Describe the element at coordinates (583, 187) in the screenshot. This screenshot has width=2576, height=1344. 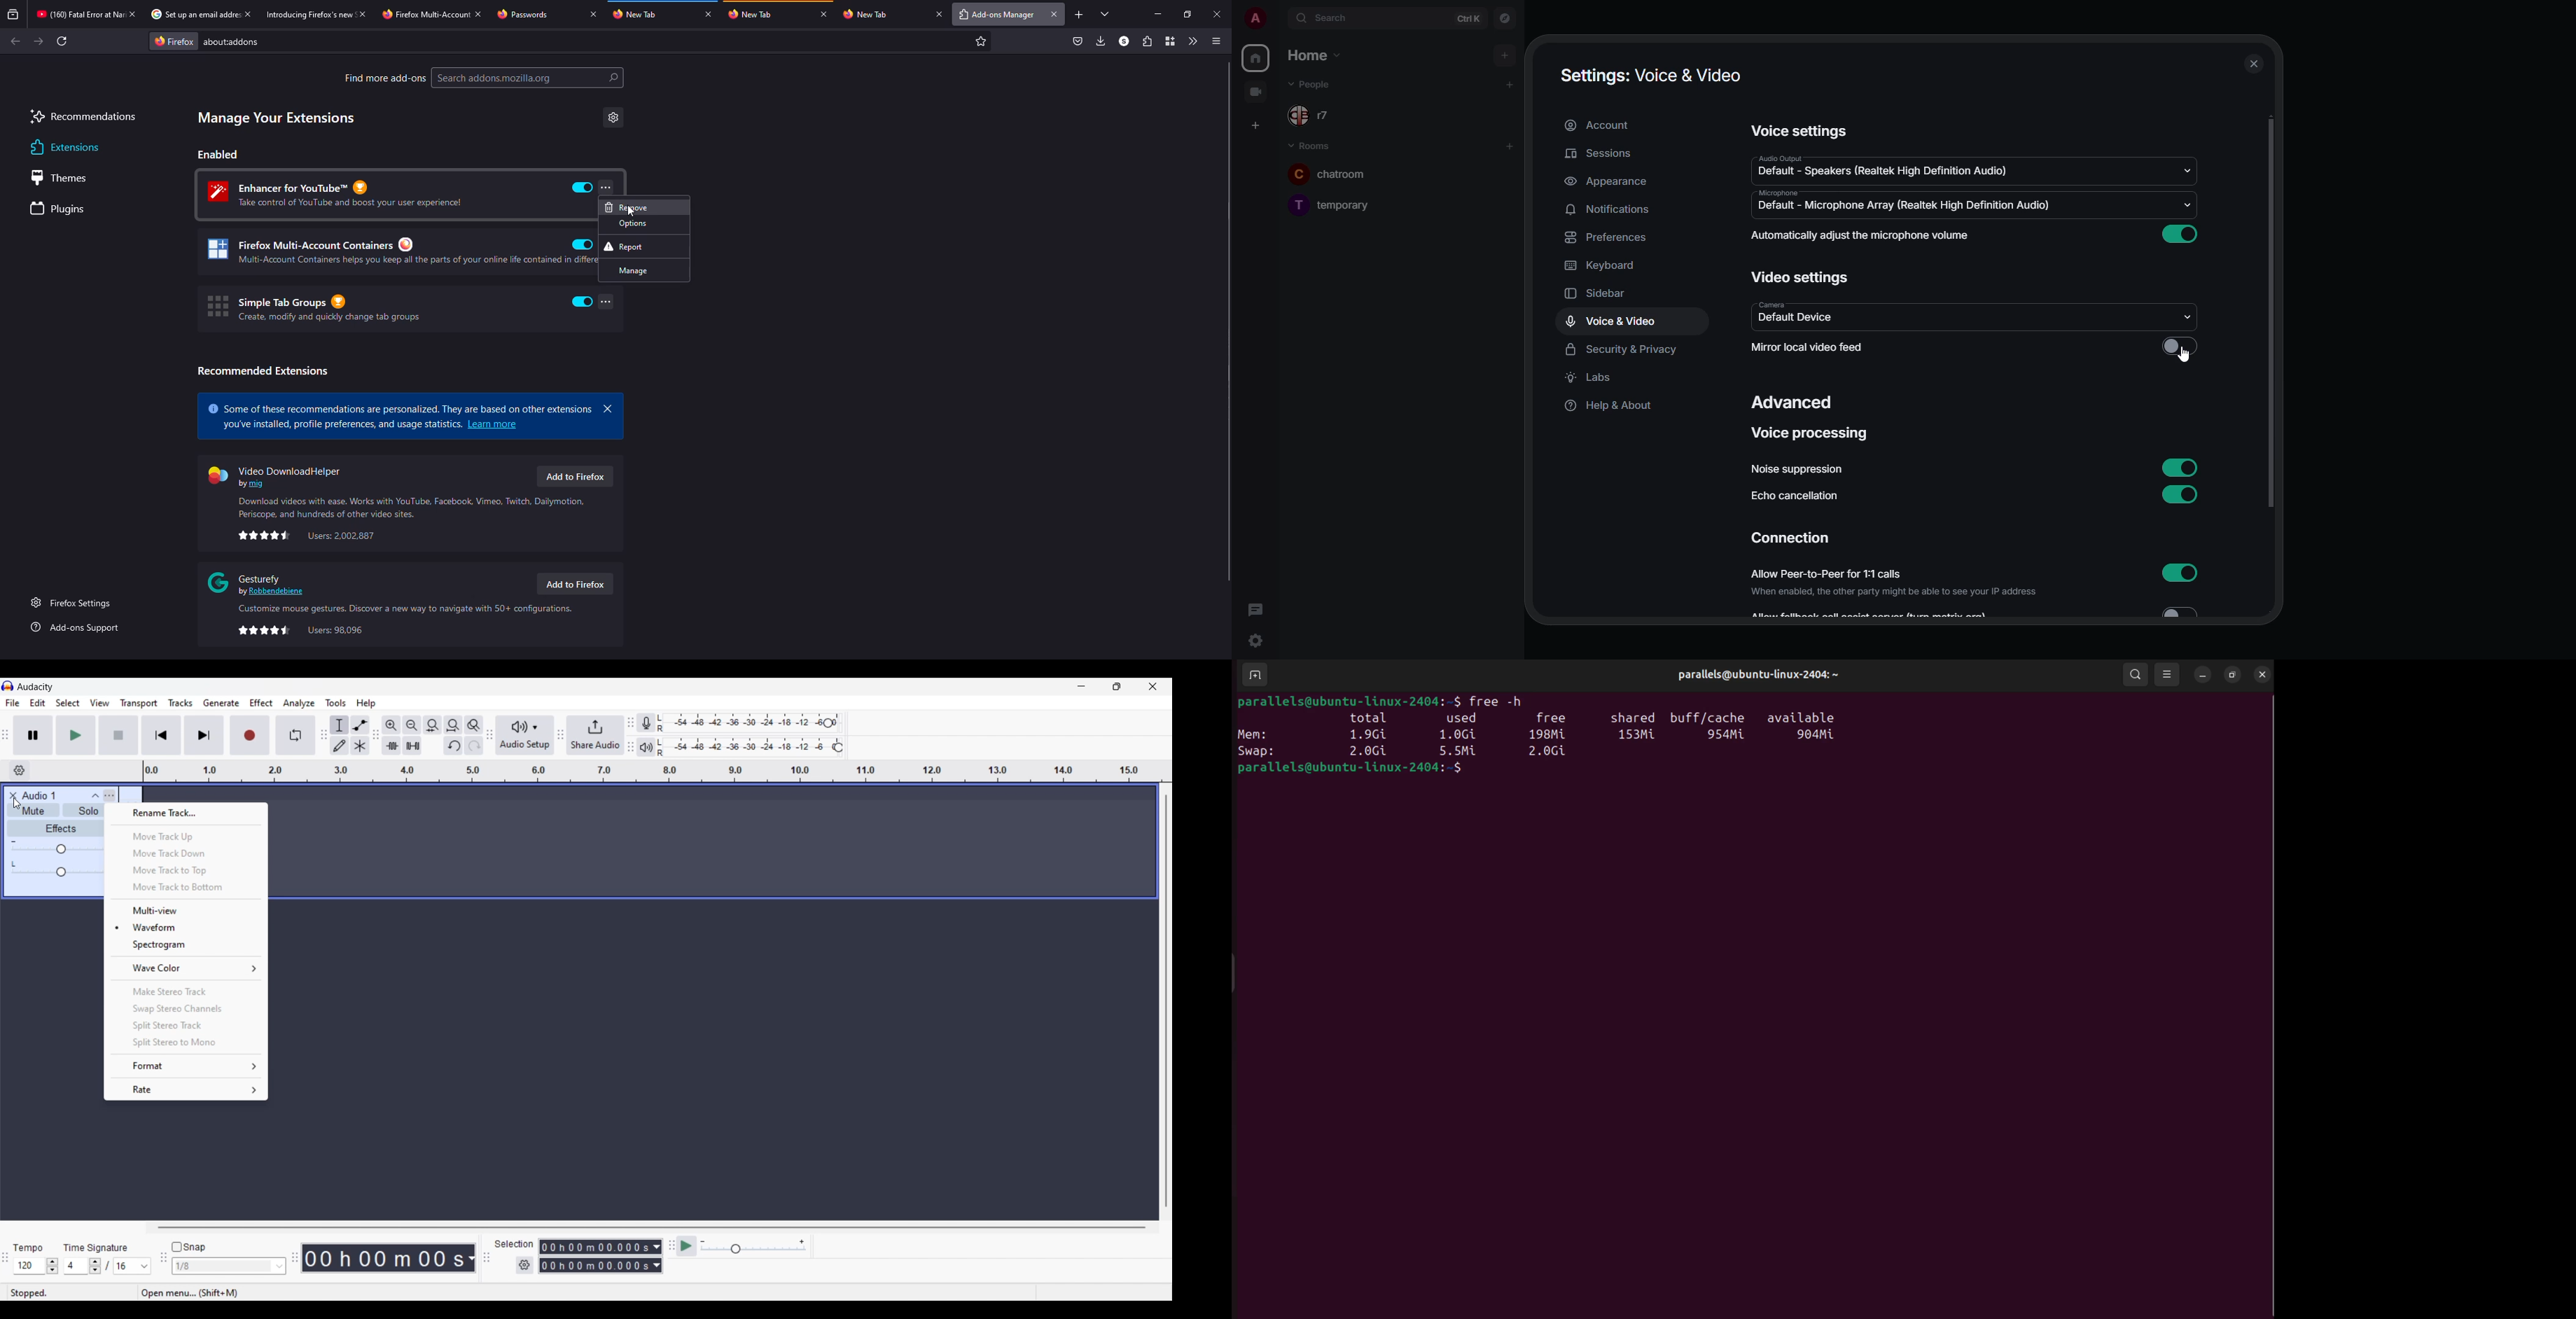
I see `enabled` at that location.